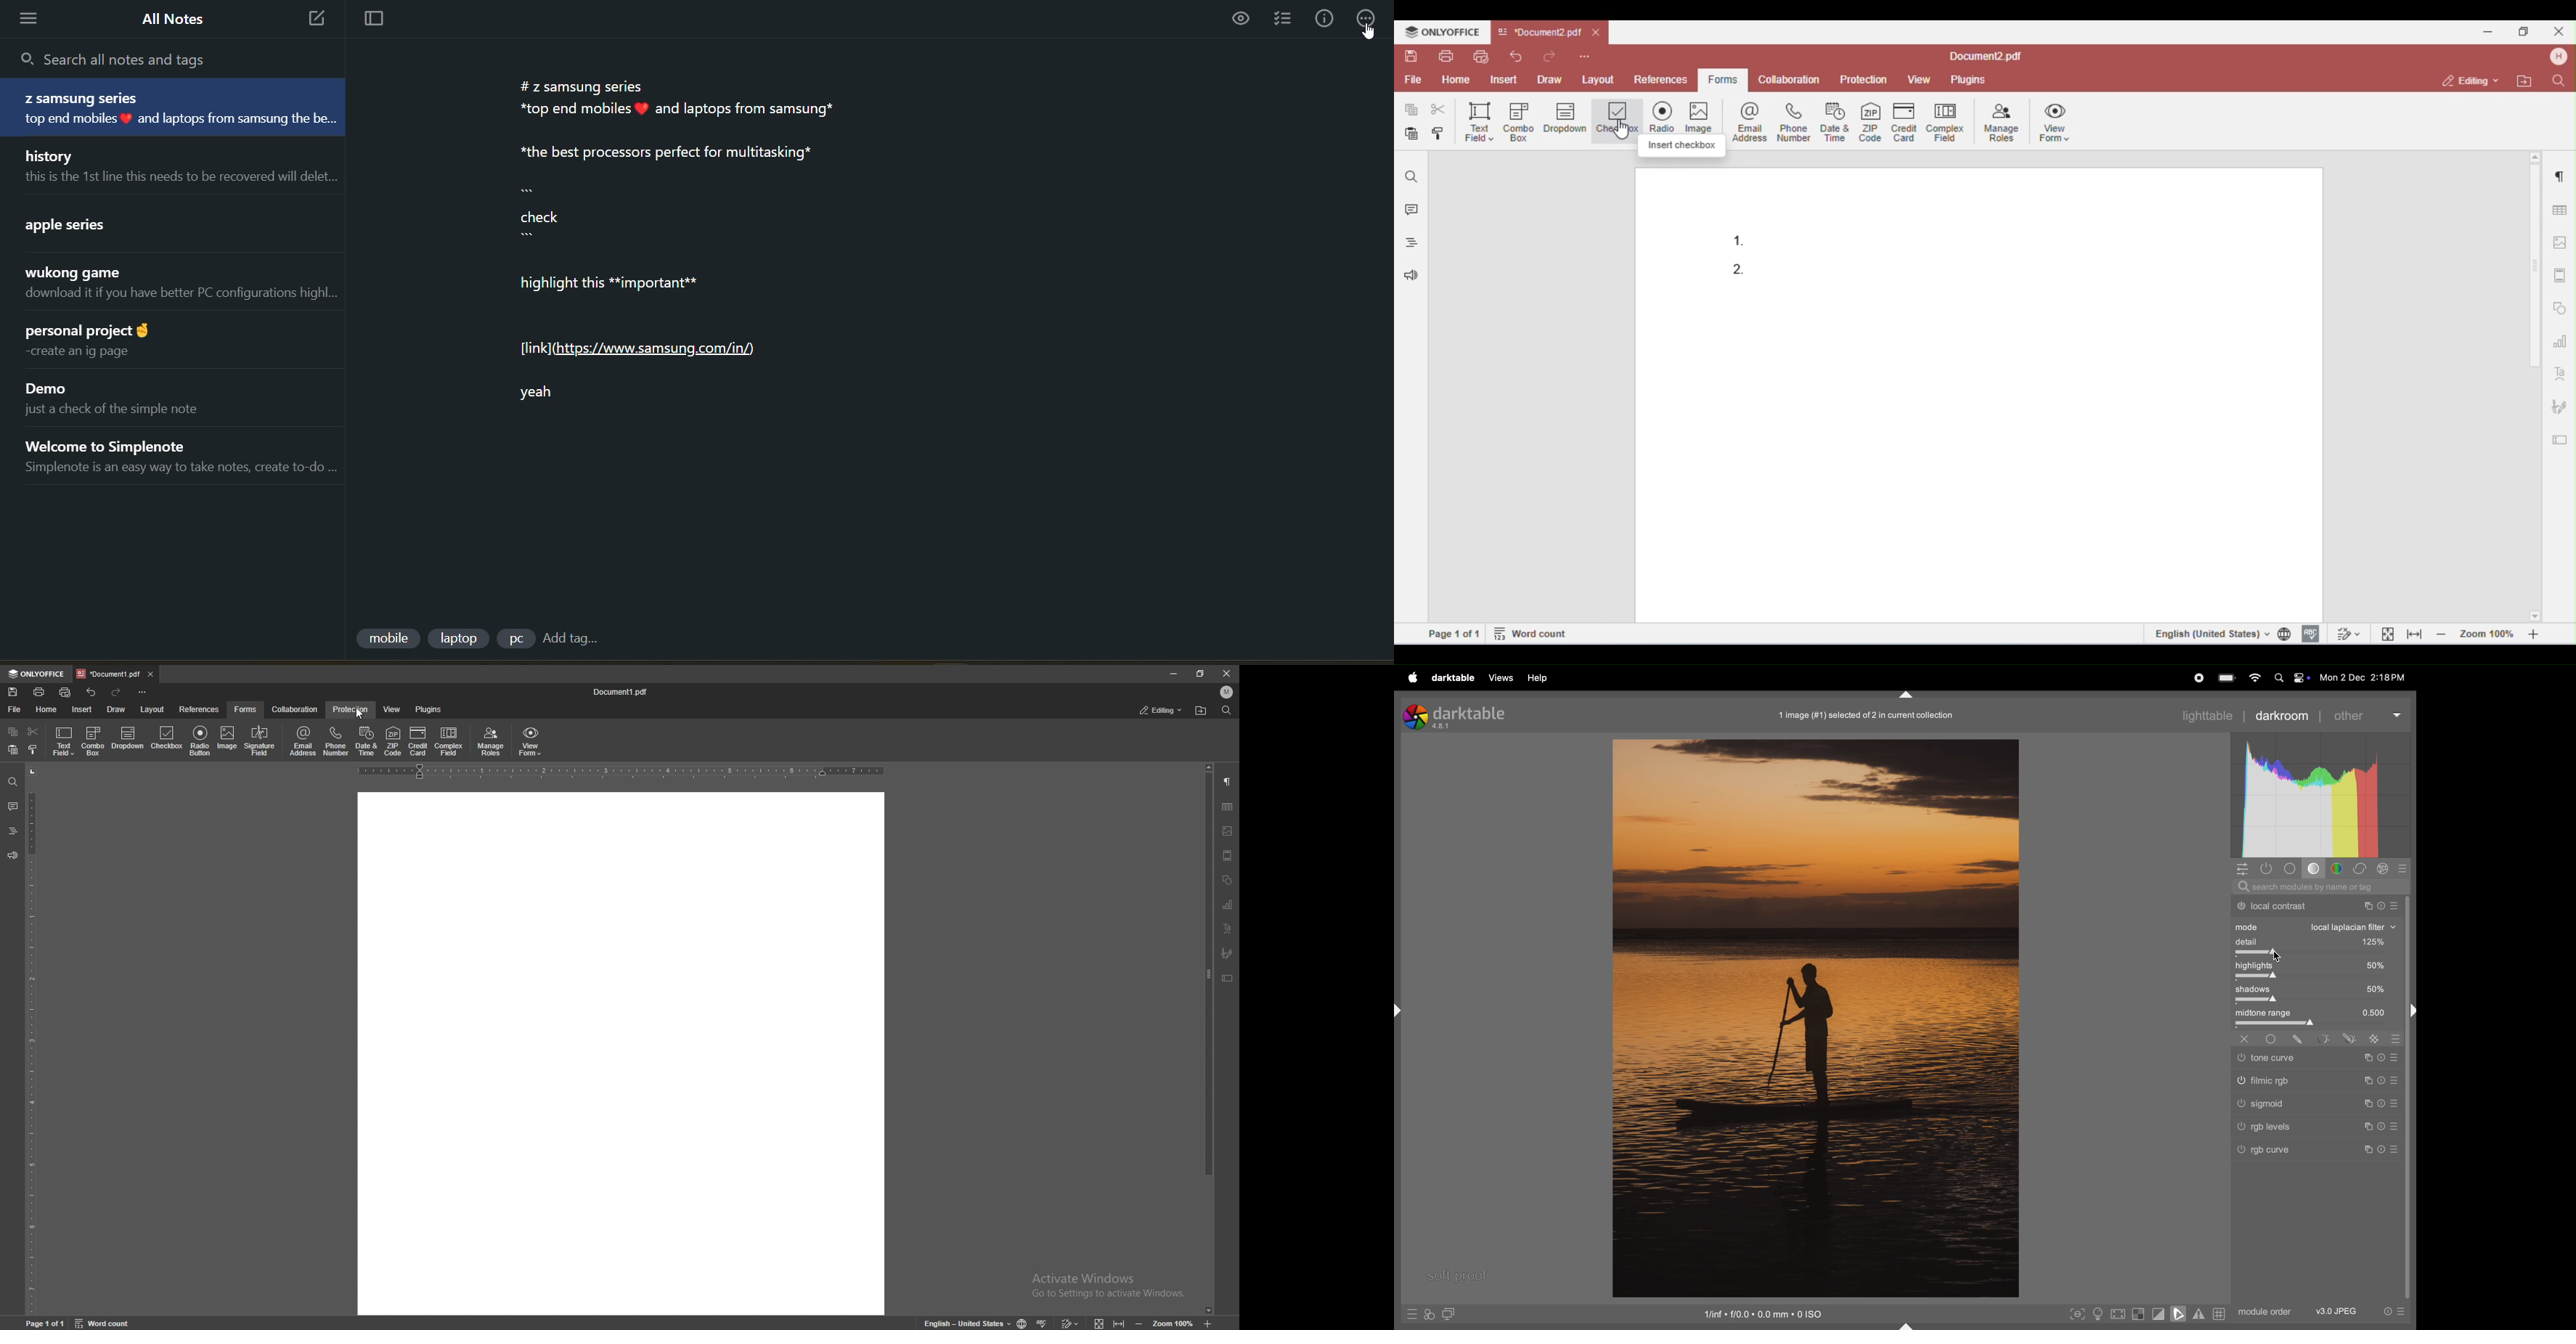 The width and height of the screenshot is (2576, 1344). What do you see at coordinates (123, 58) in the screenshot?
I see `search all notes and tags` at bounding box center [123, 58].